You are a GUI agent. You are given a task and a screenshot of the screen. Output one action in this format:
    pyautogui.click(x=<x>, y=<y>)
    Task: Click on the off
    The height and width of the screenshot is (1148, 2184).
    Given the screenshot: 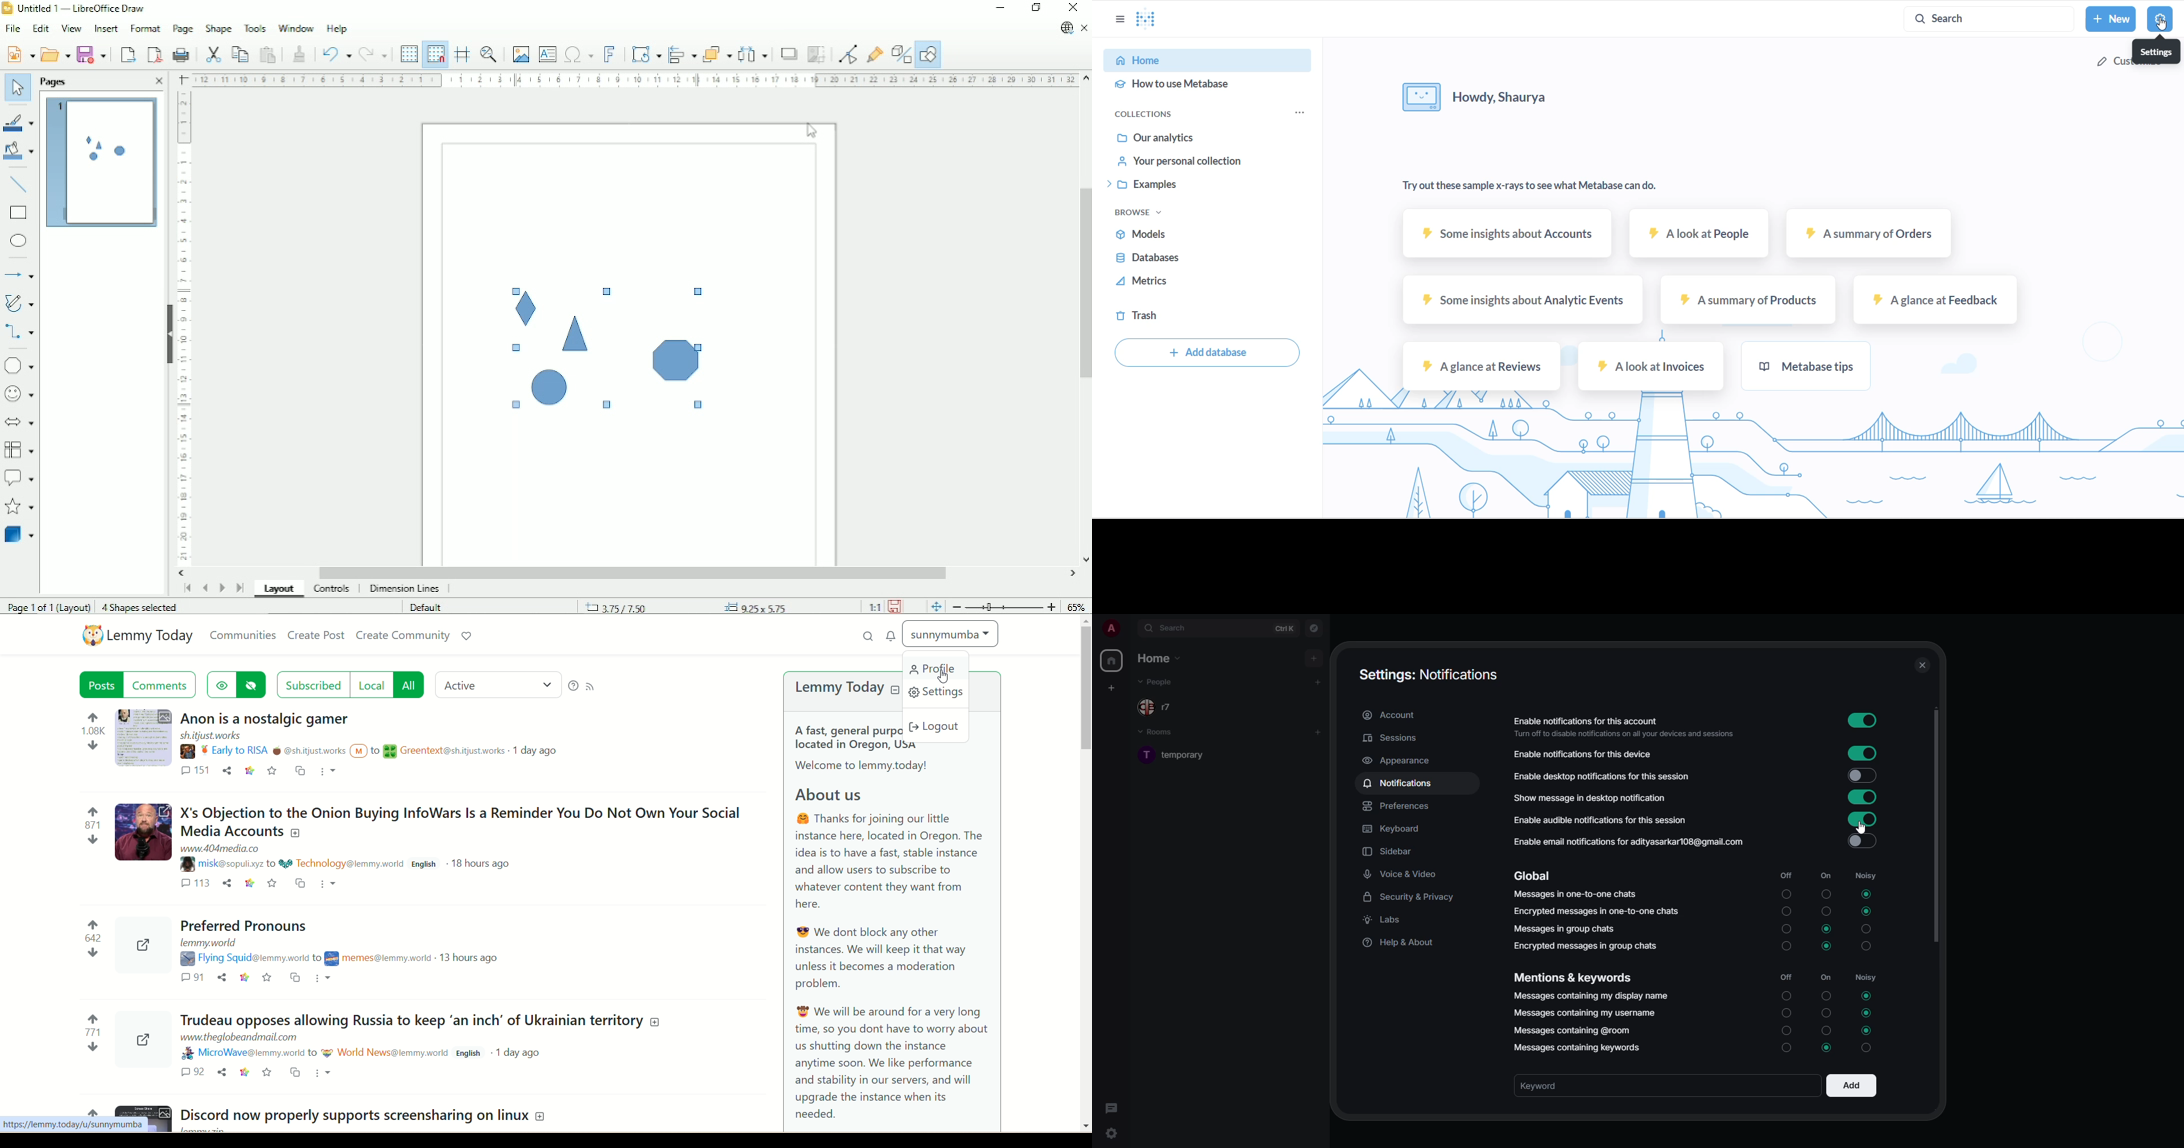 What is the action you would take?
    pyautogui.click(x=1785, y=930)
    